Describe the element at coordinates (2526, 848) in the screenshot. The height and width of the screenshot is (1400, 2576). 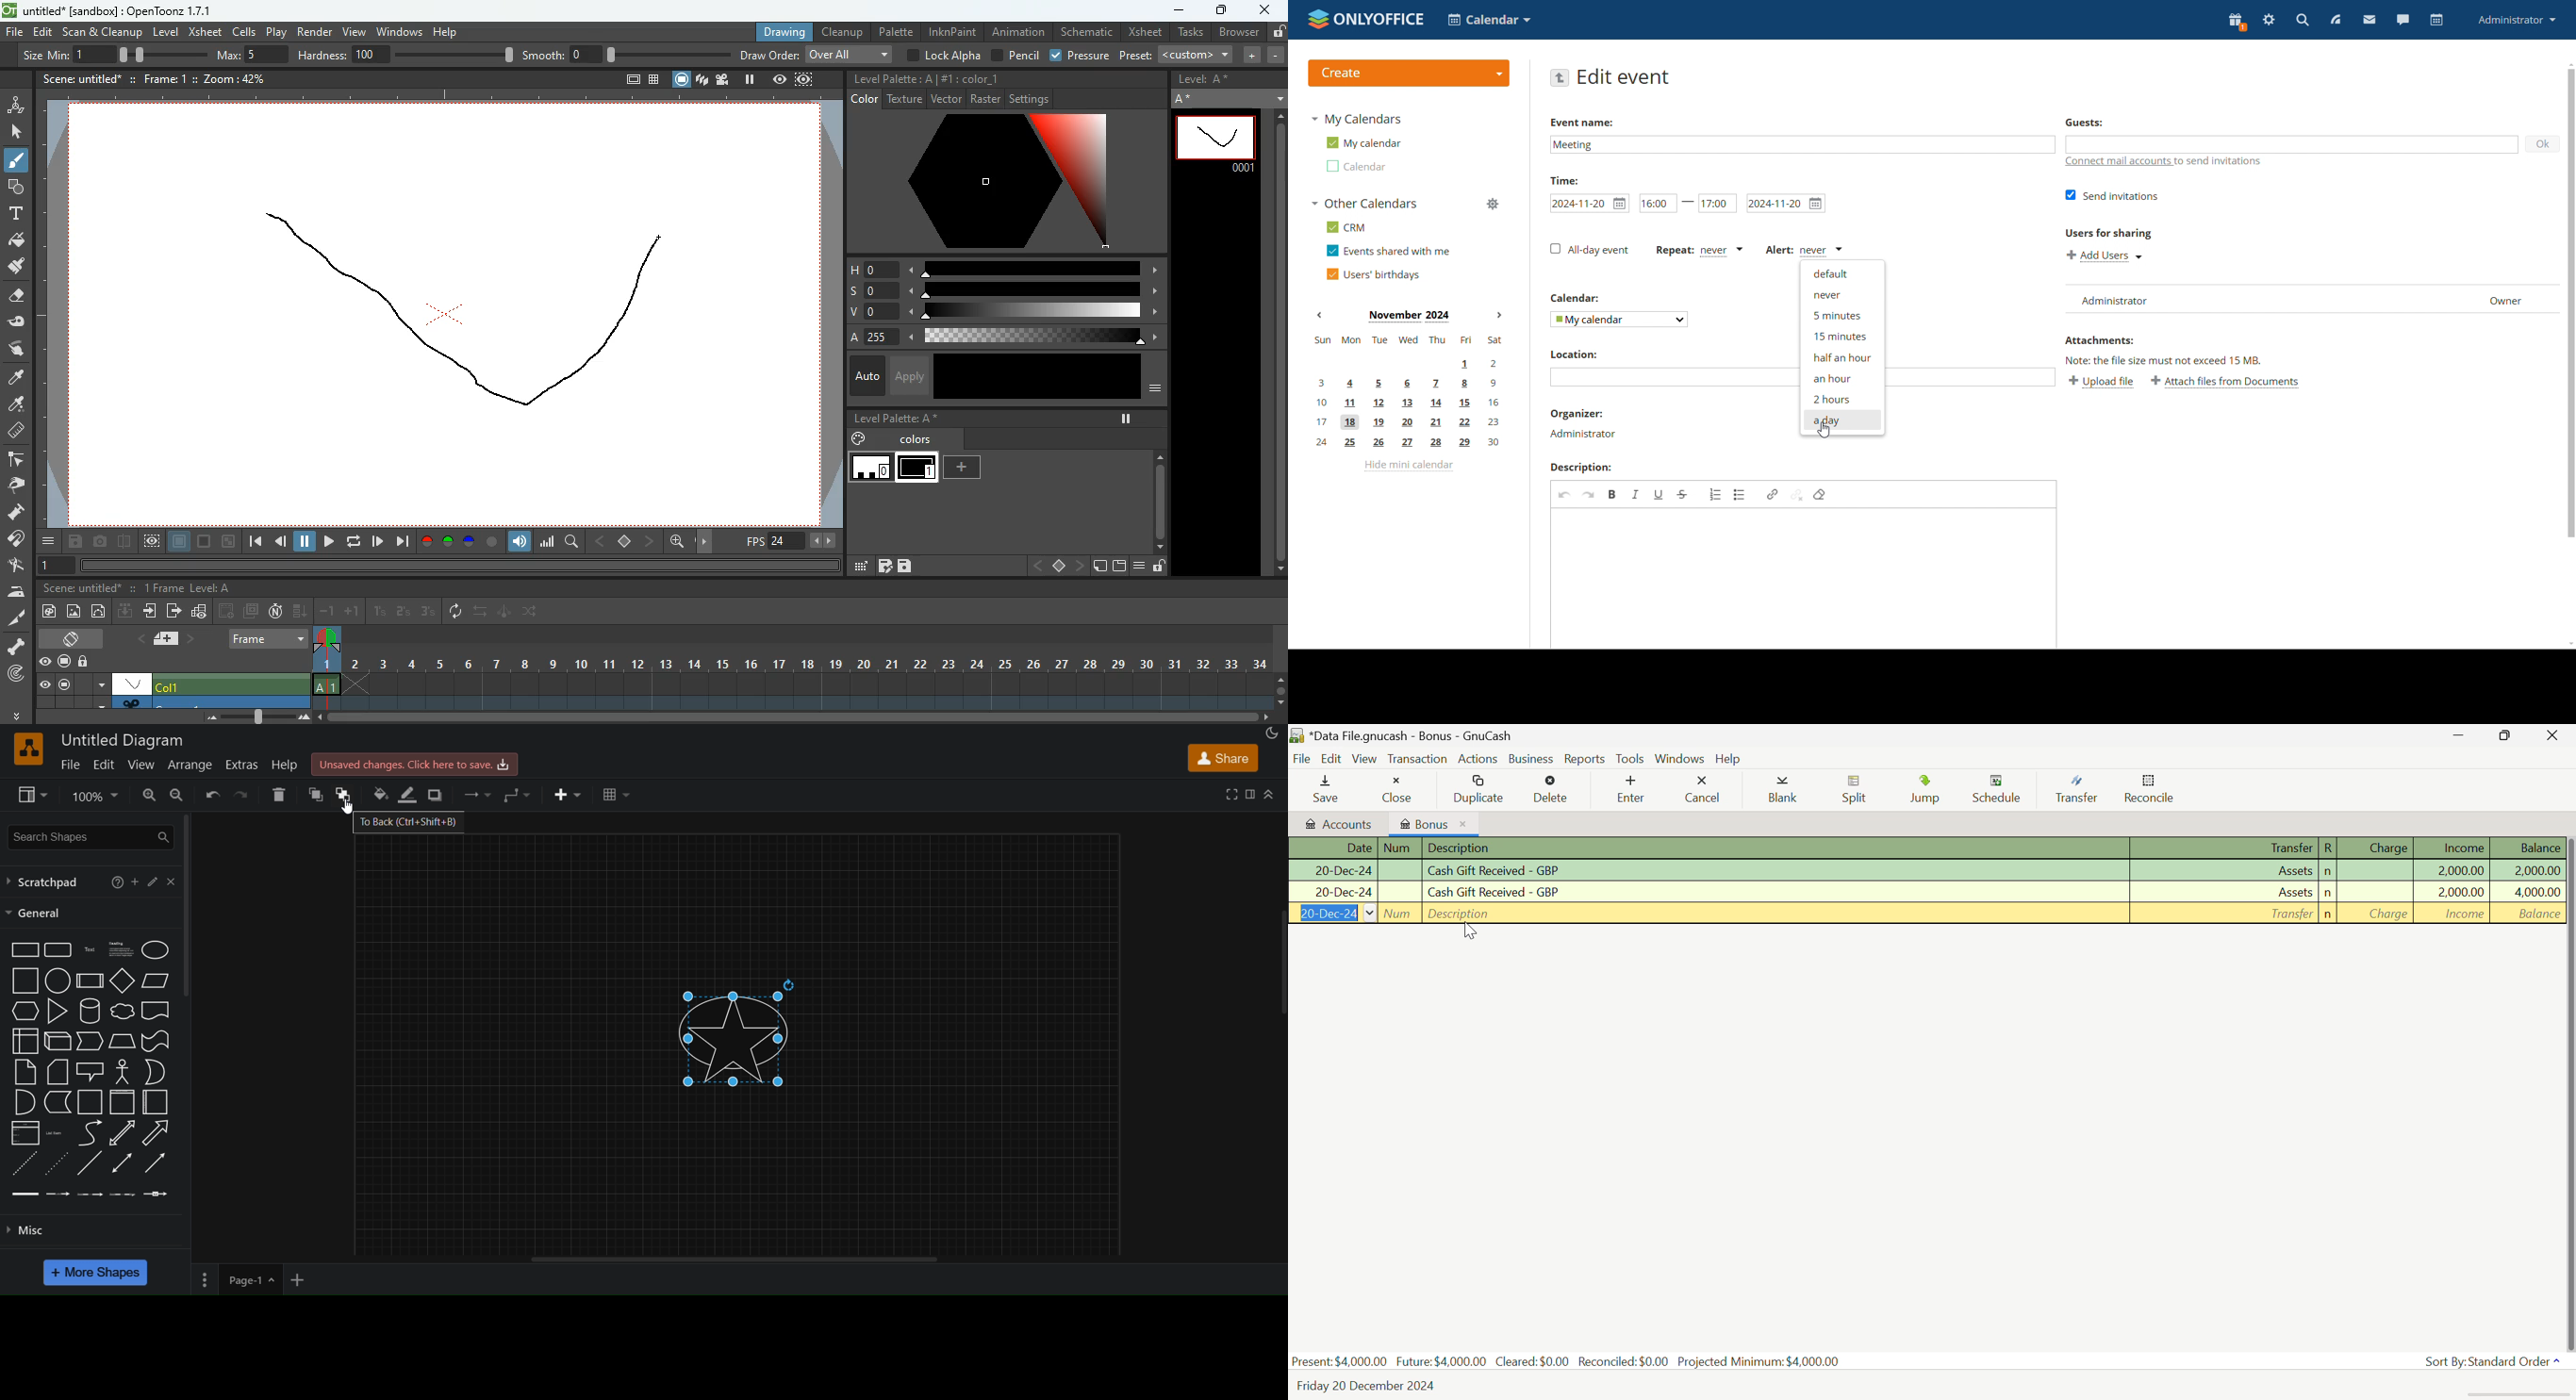
I see `Balance` at that location.